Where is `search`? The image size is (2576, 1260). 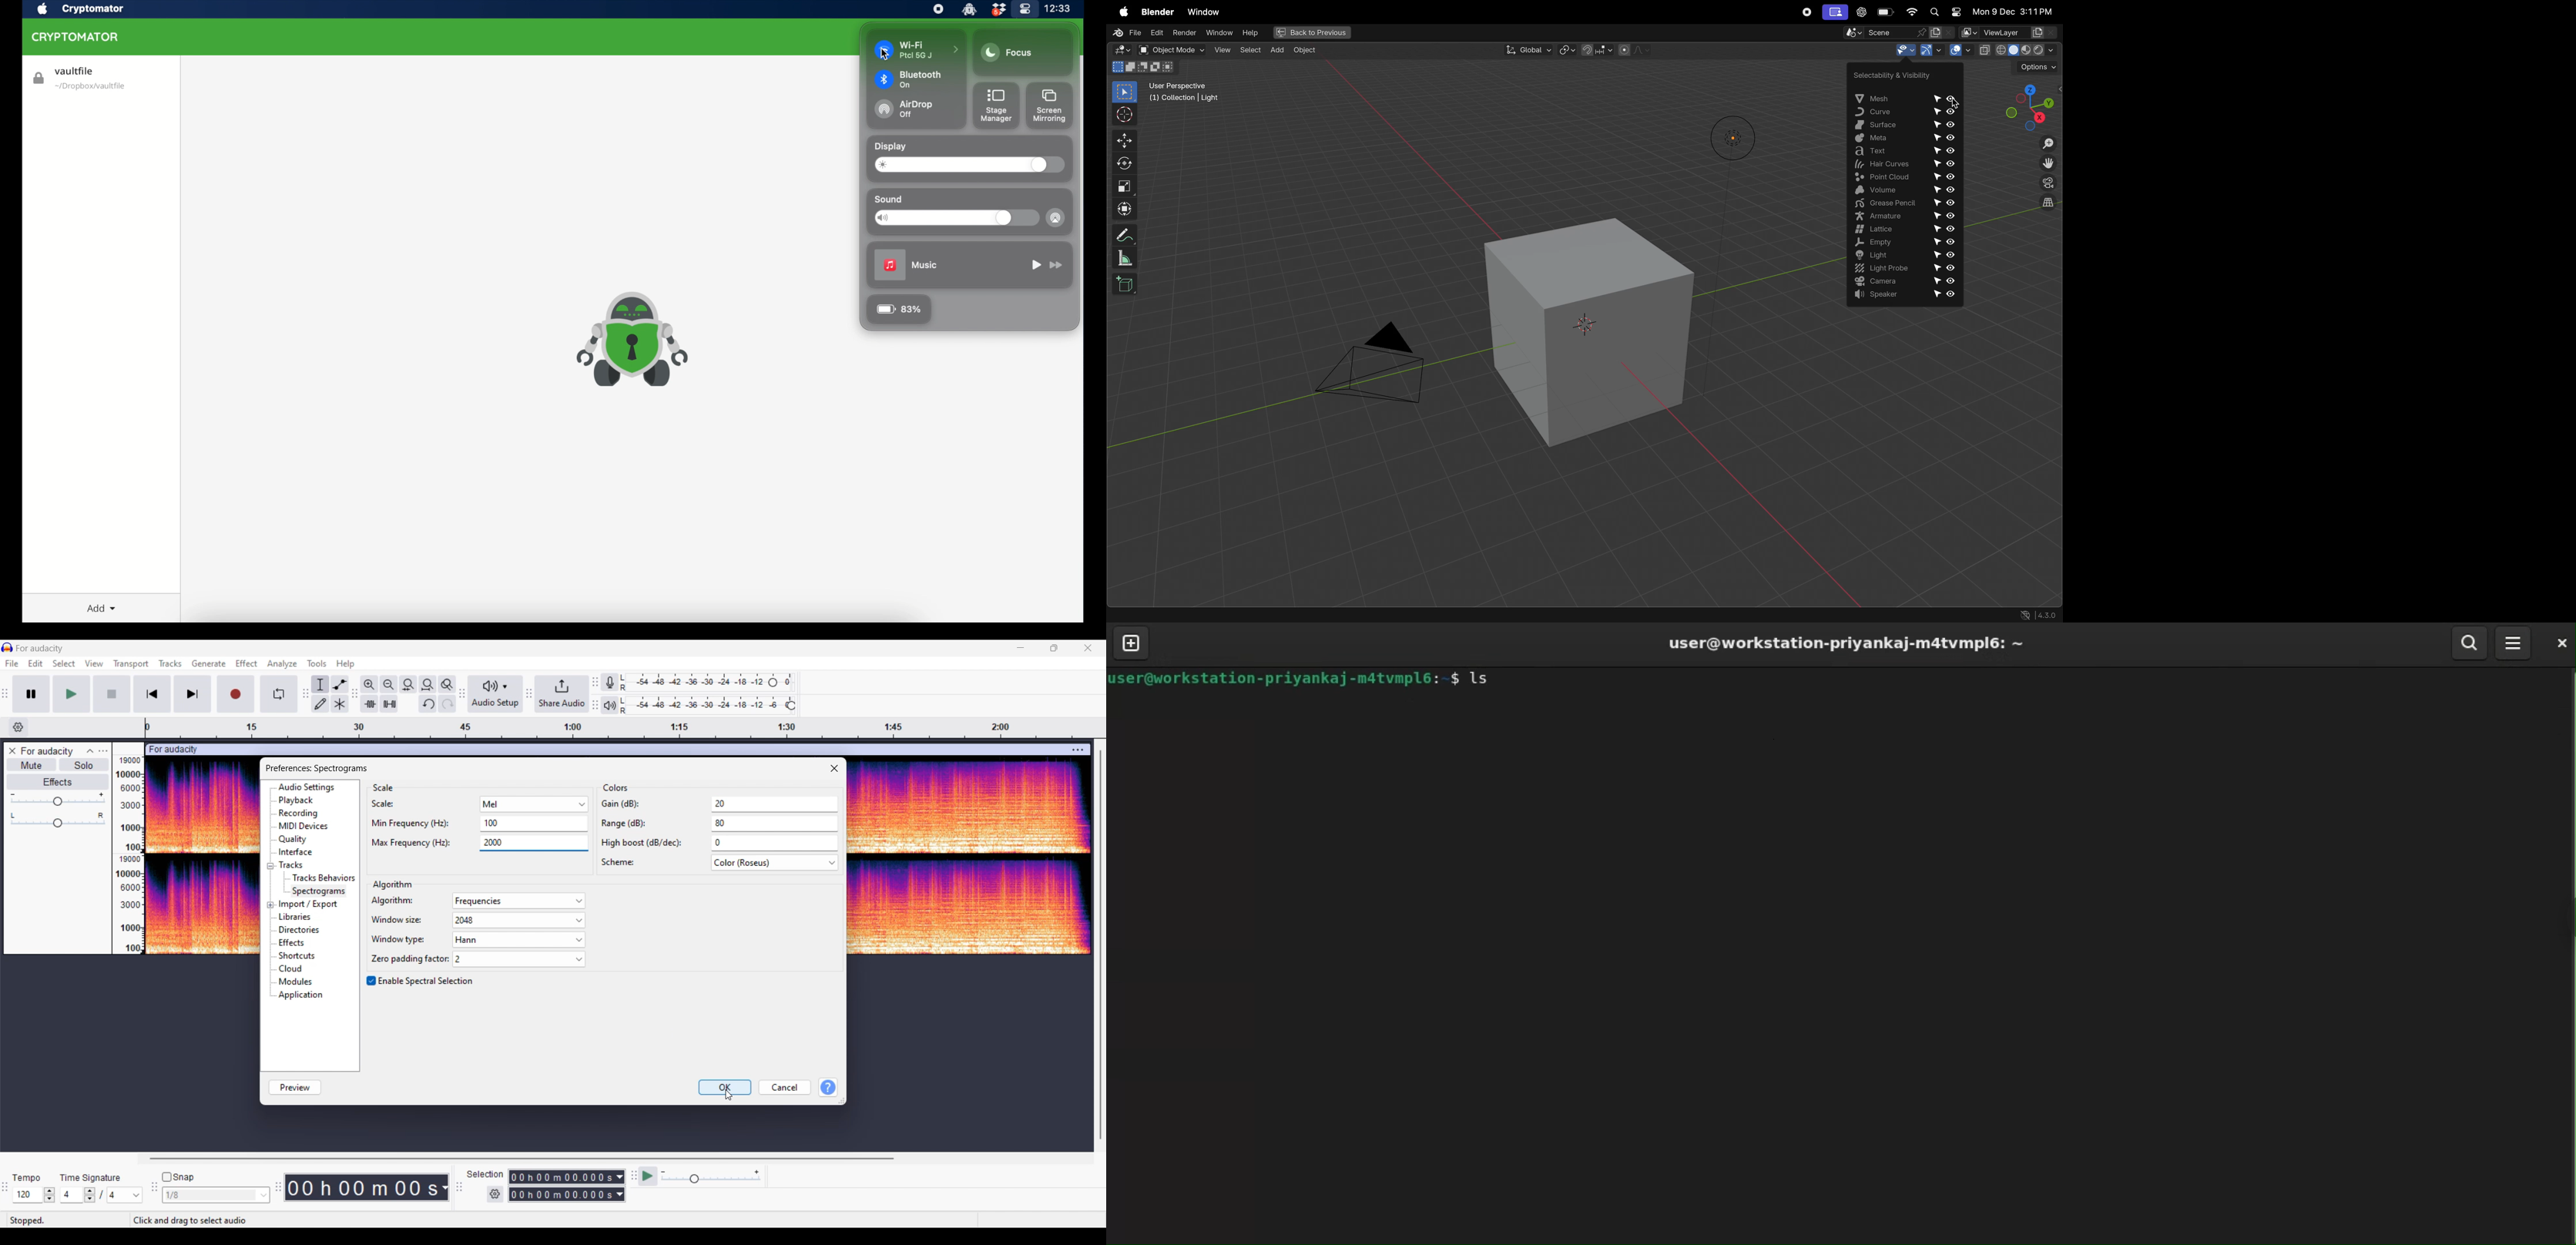 search is located at coordinates (2470, 642).